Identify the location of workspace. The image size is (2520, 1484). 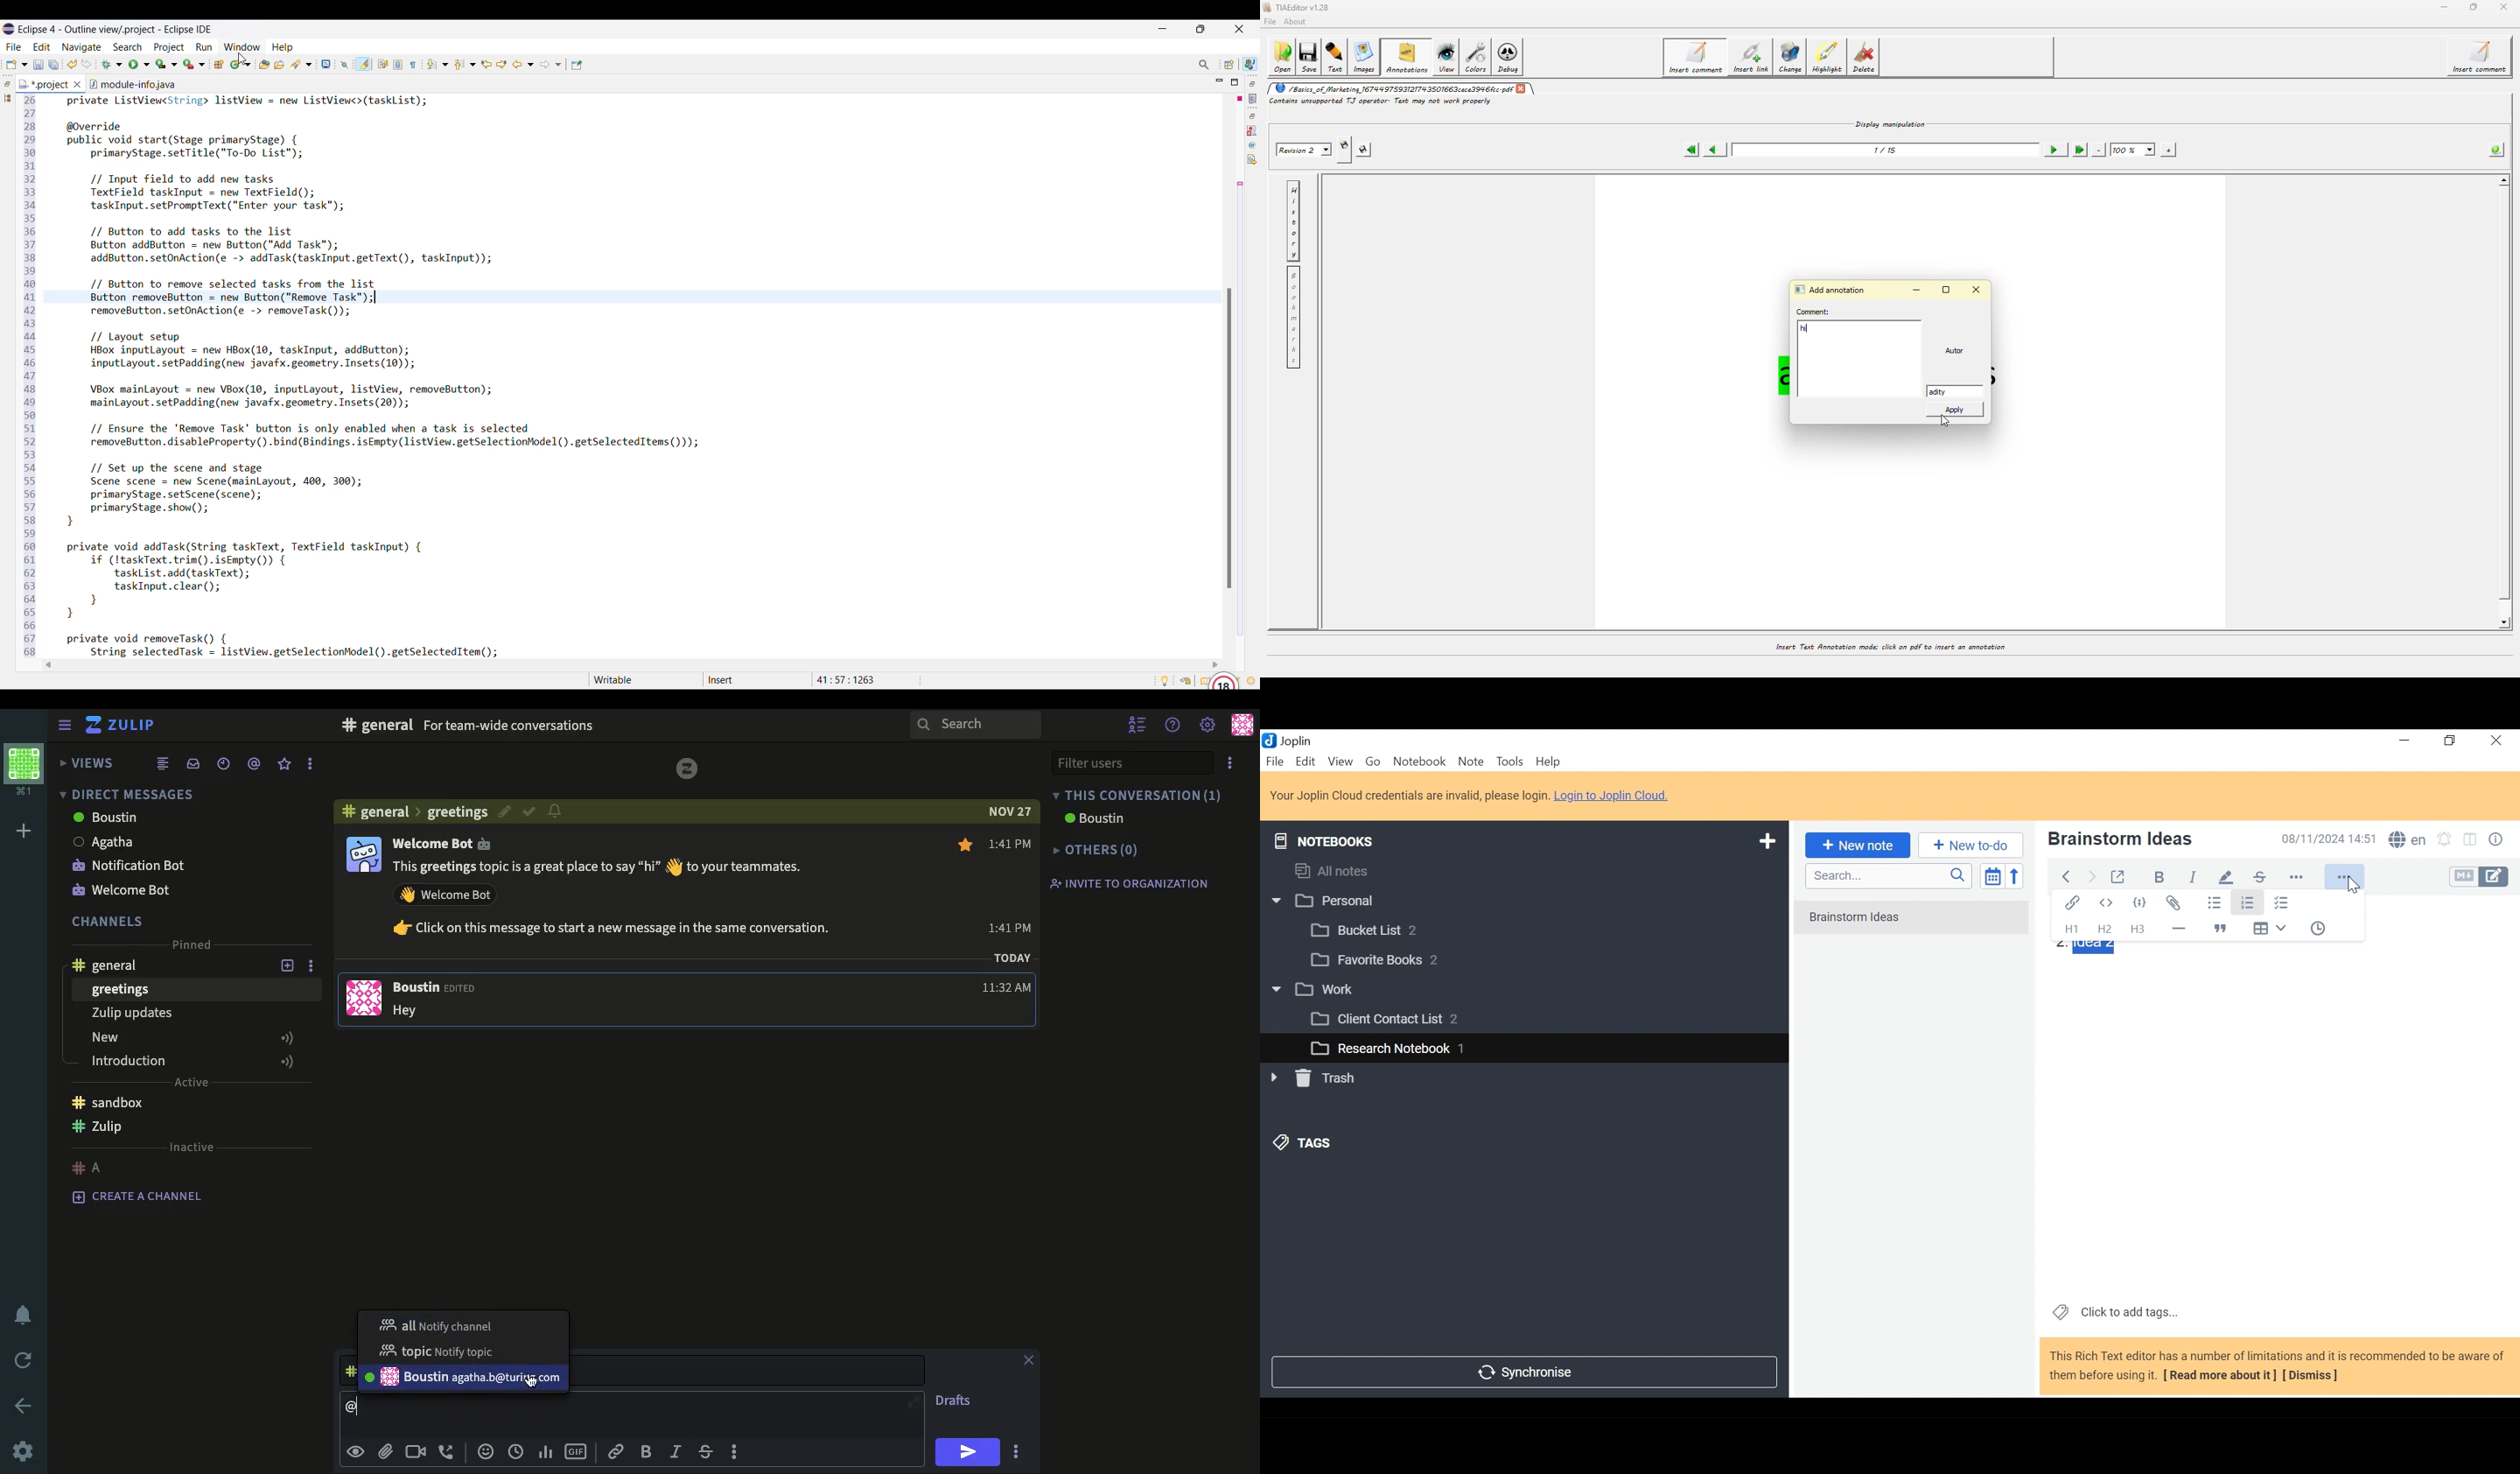
(27, 769).